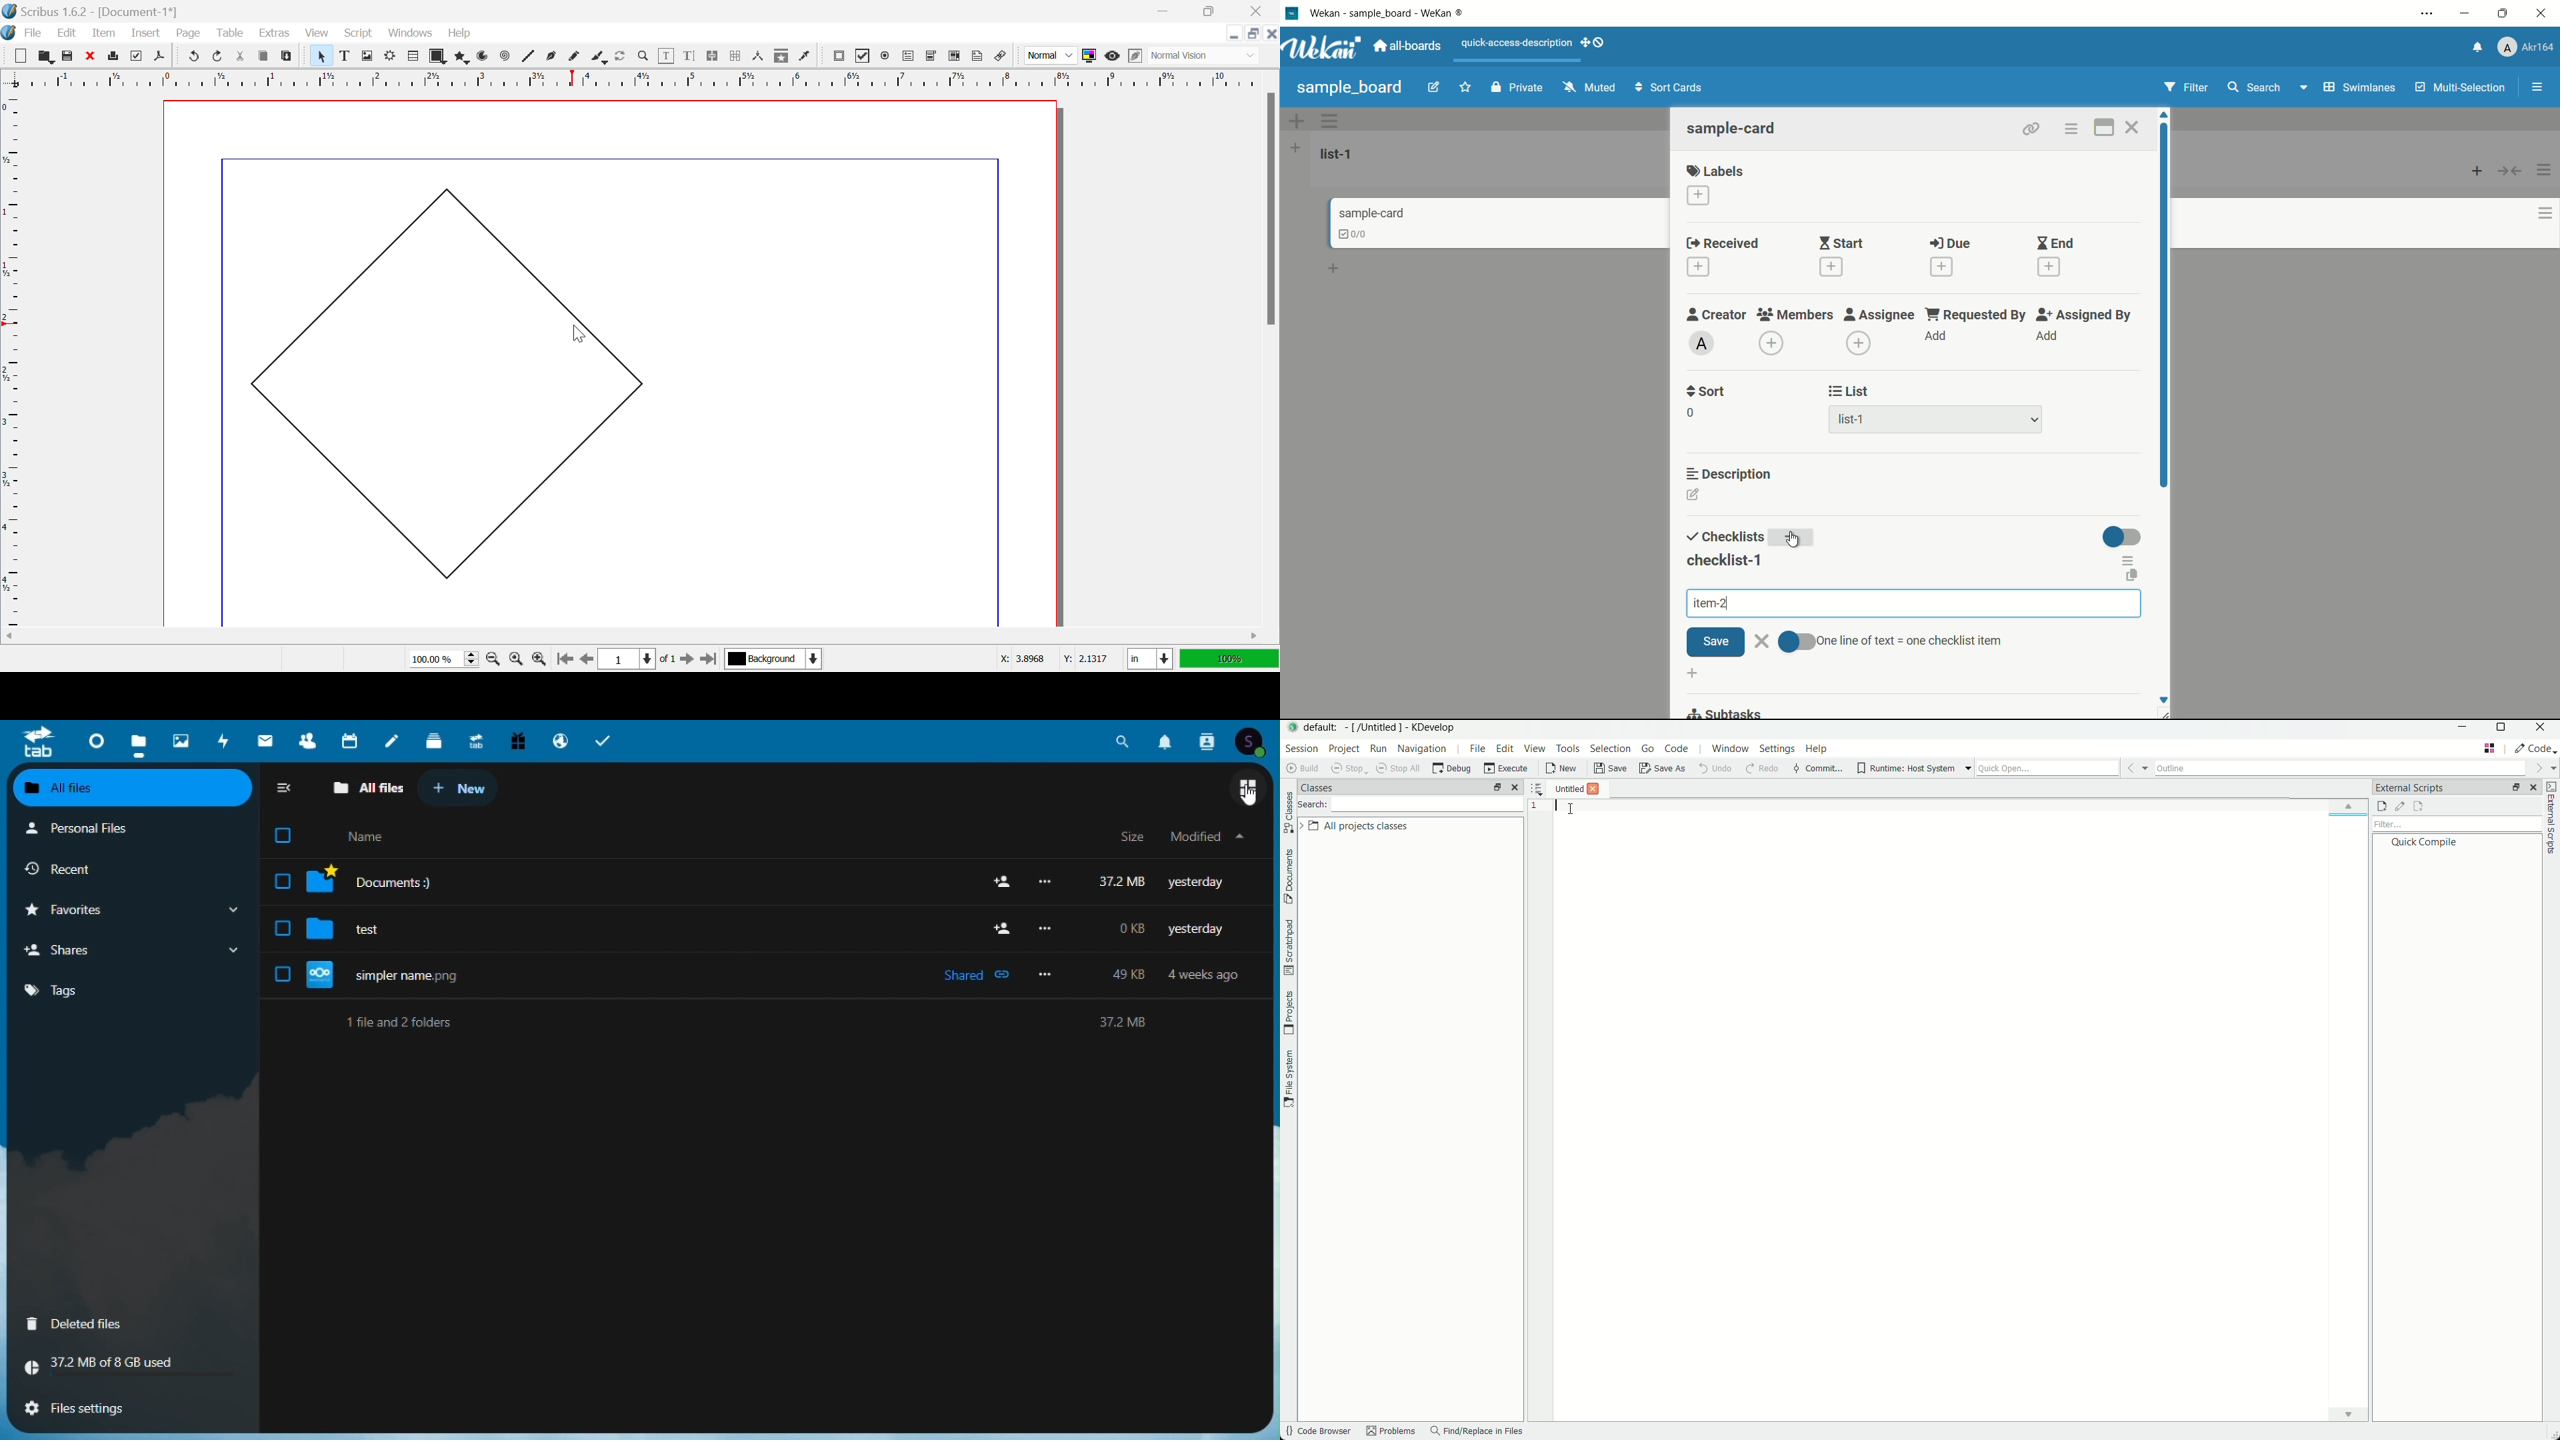 The width and height of the screenshot is (2576, 1456). I want to click on PDF text field, so click(910, 57).